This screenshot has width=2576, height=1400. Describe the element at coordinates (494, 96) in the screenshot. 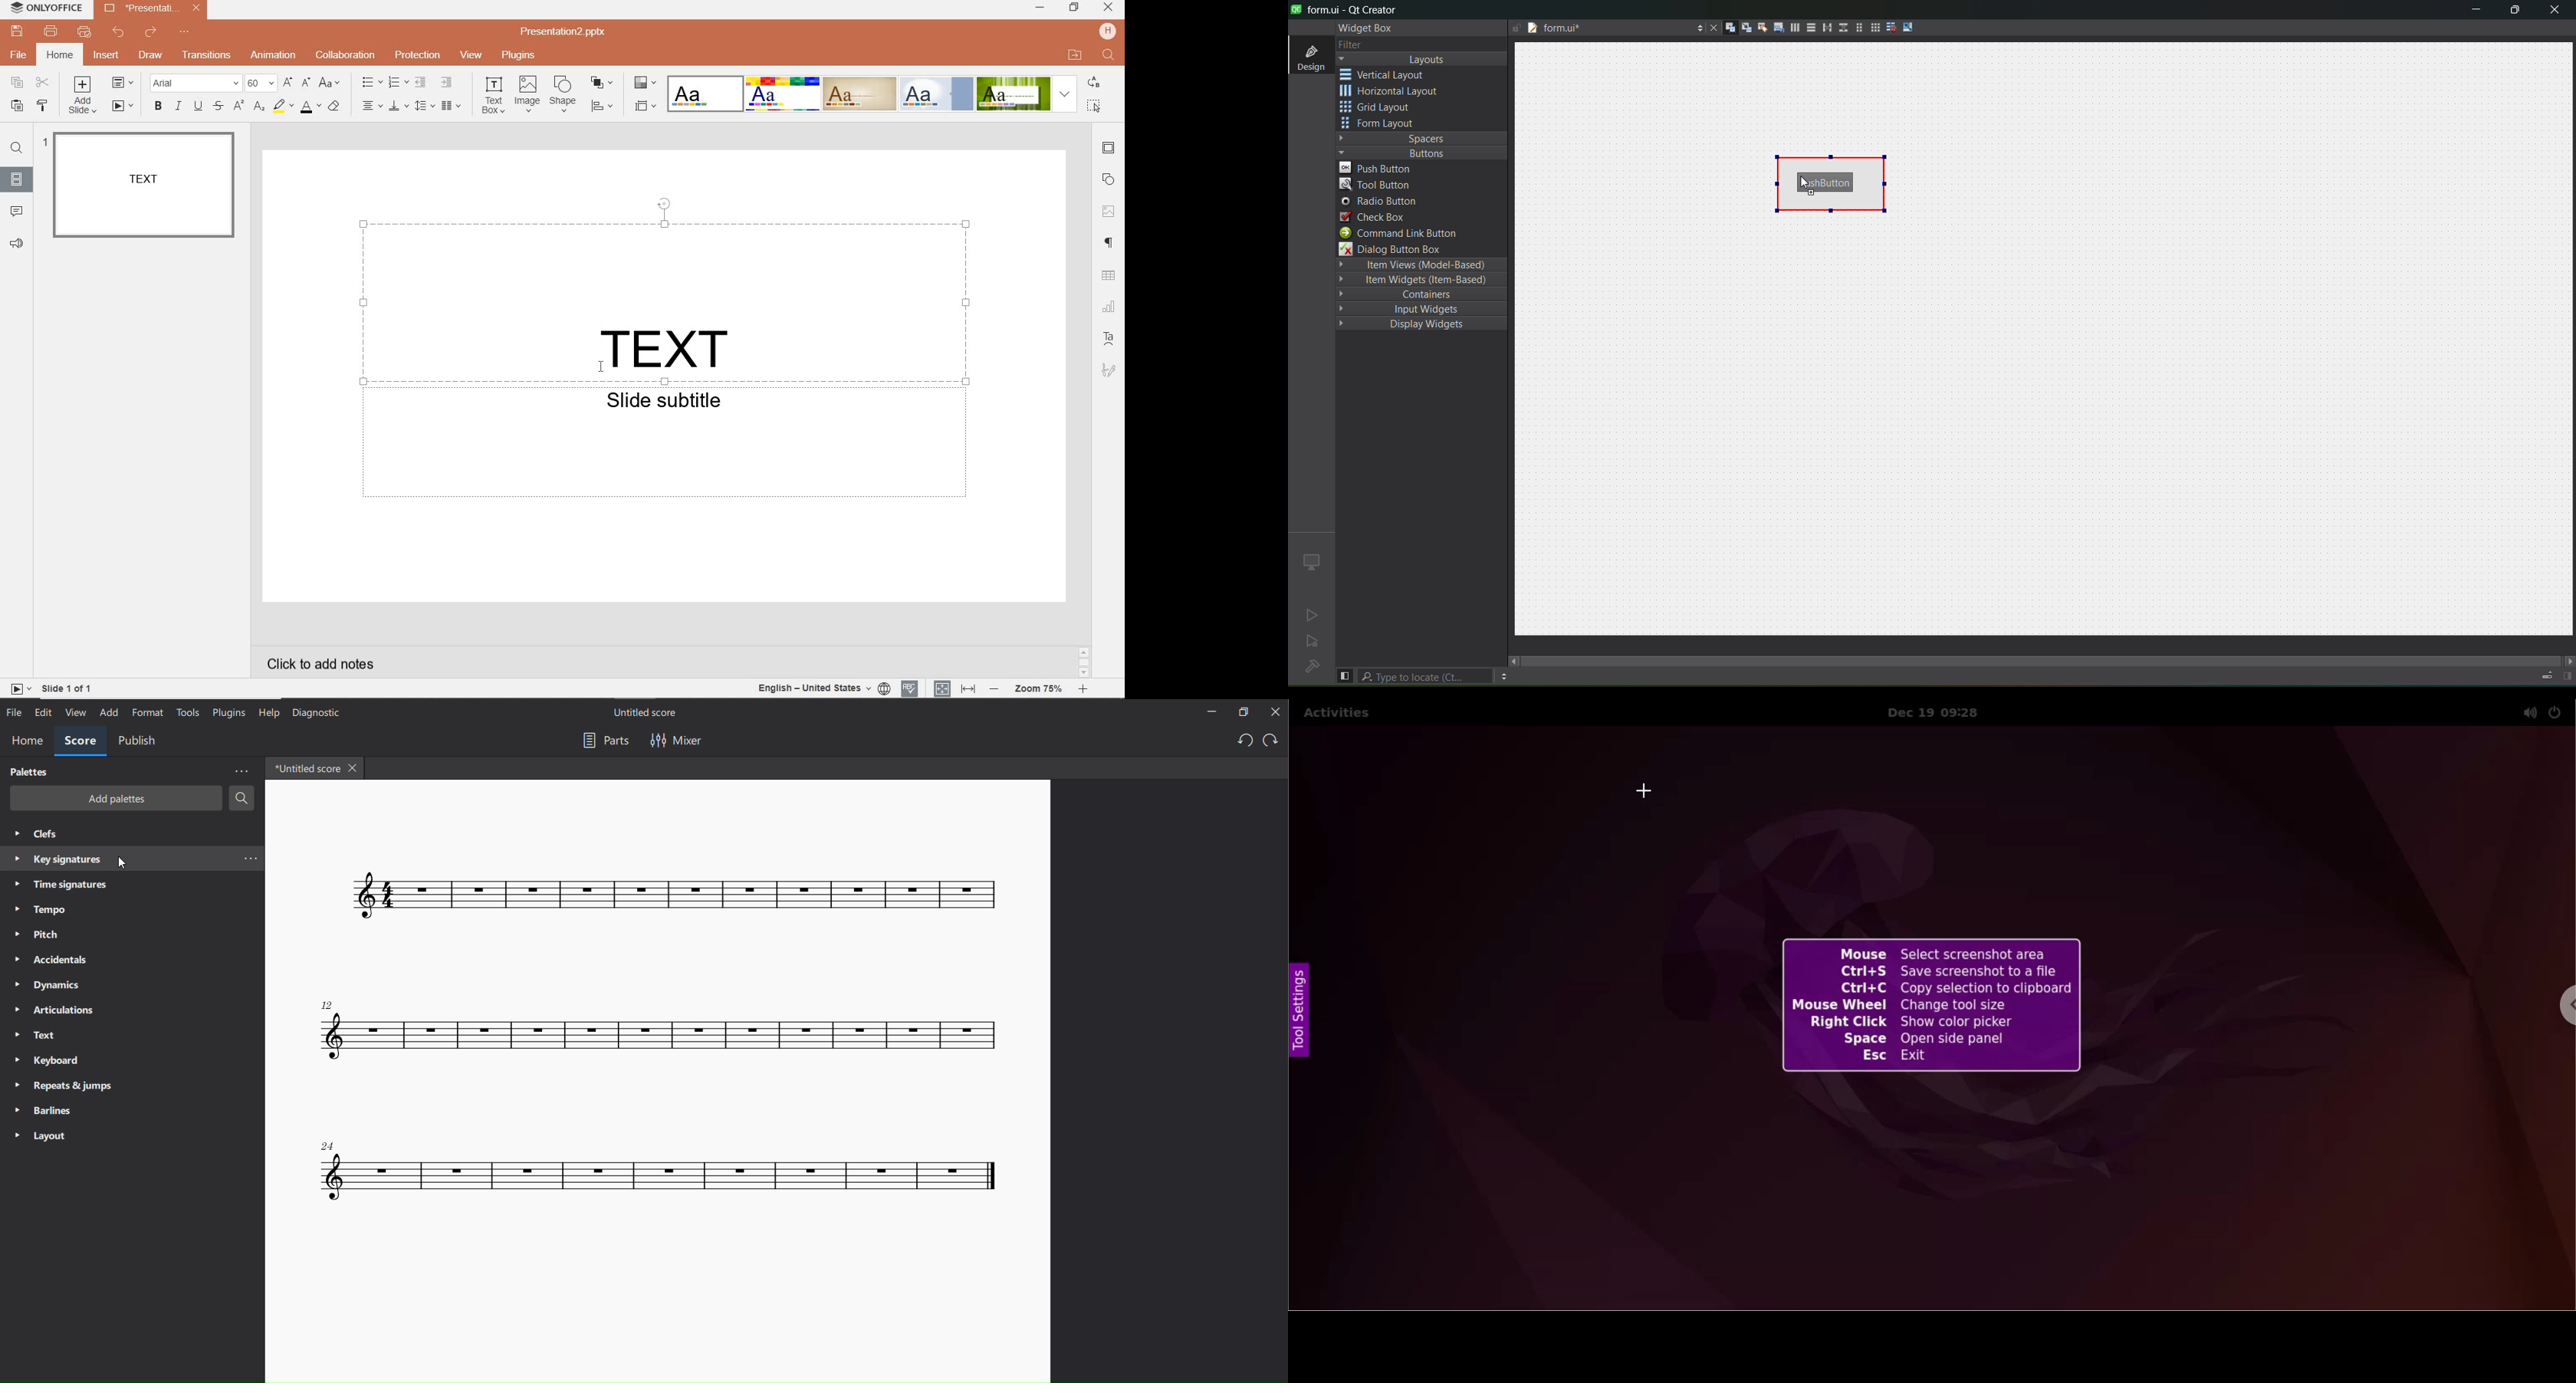

I see `text box` at that location.